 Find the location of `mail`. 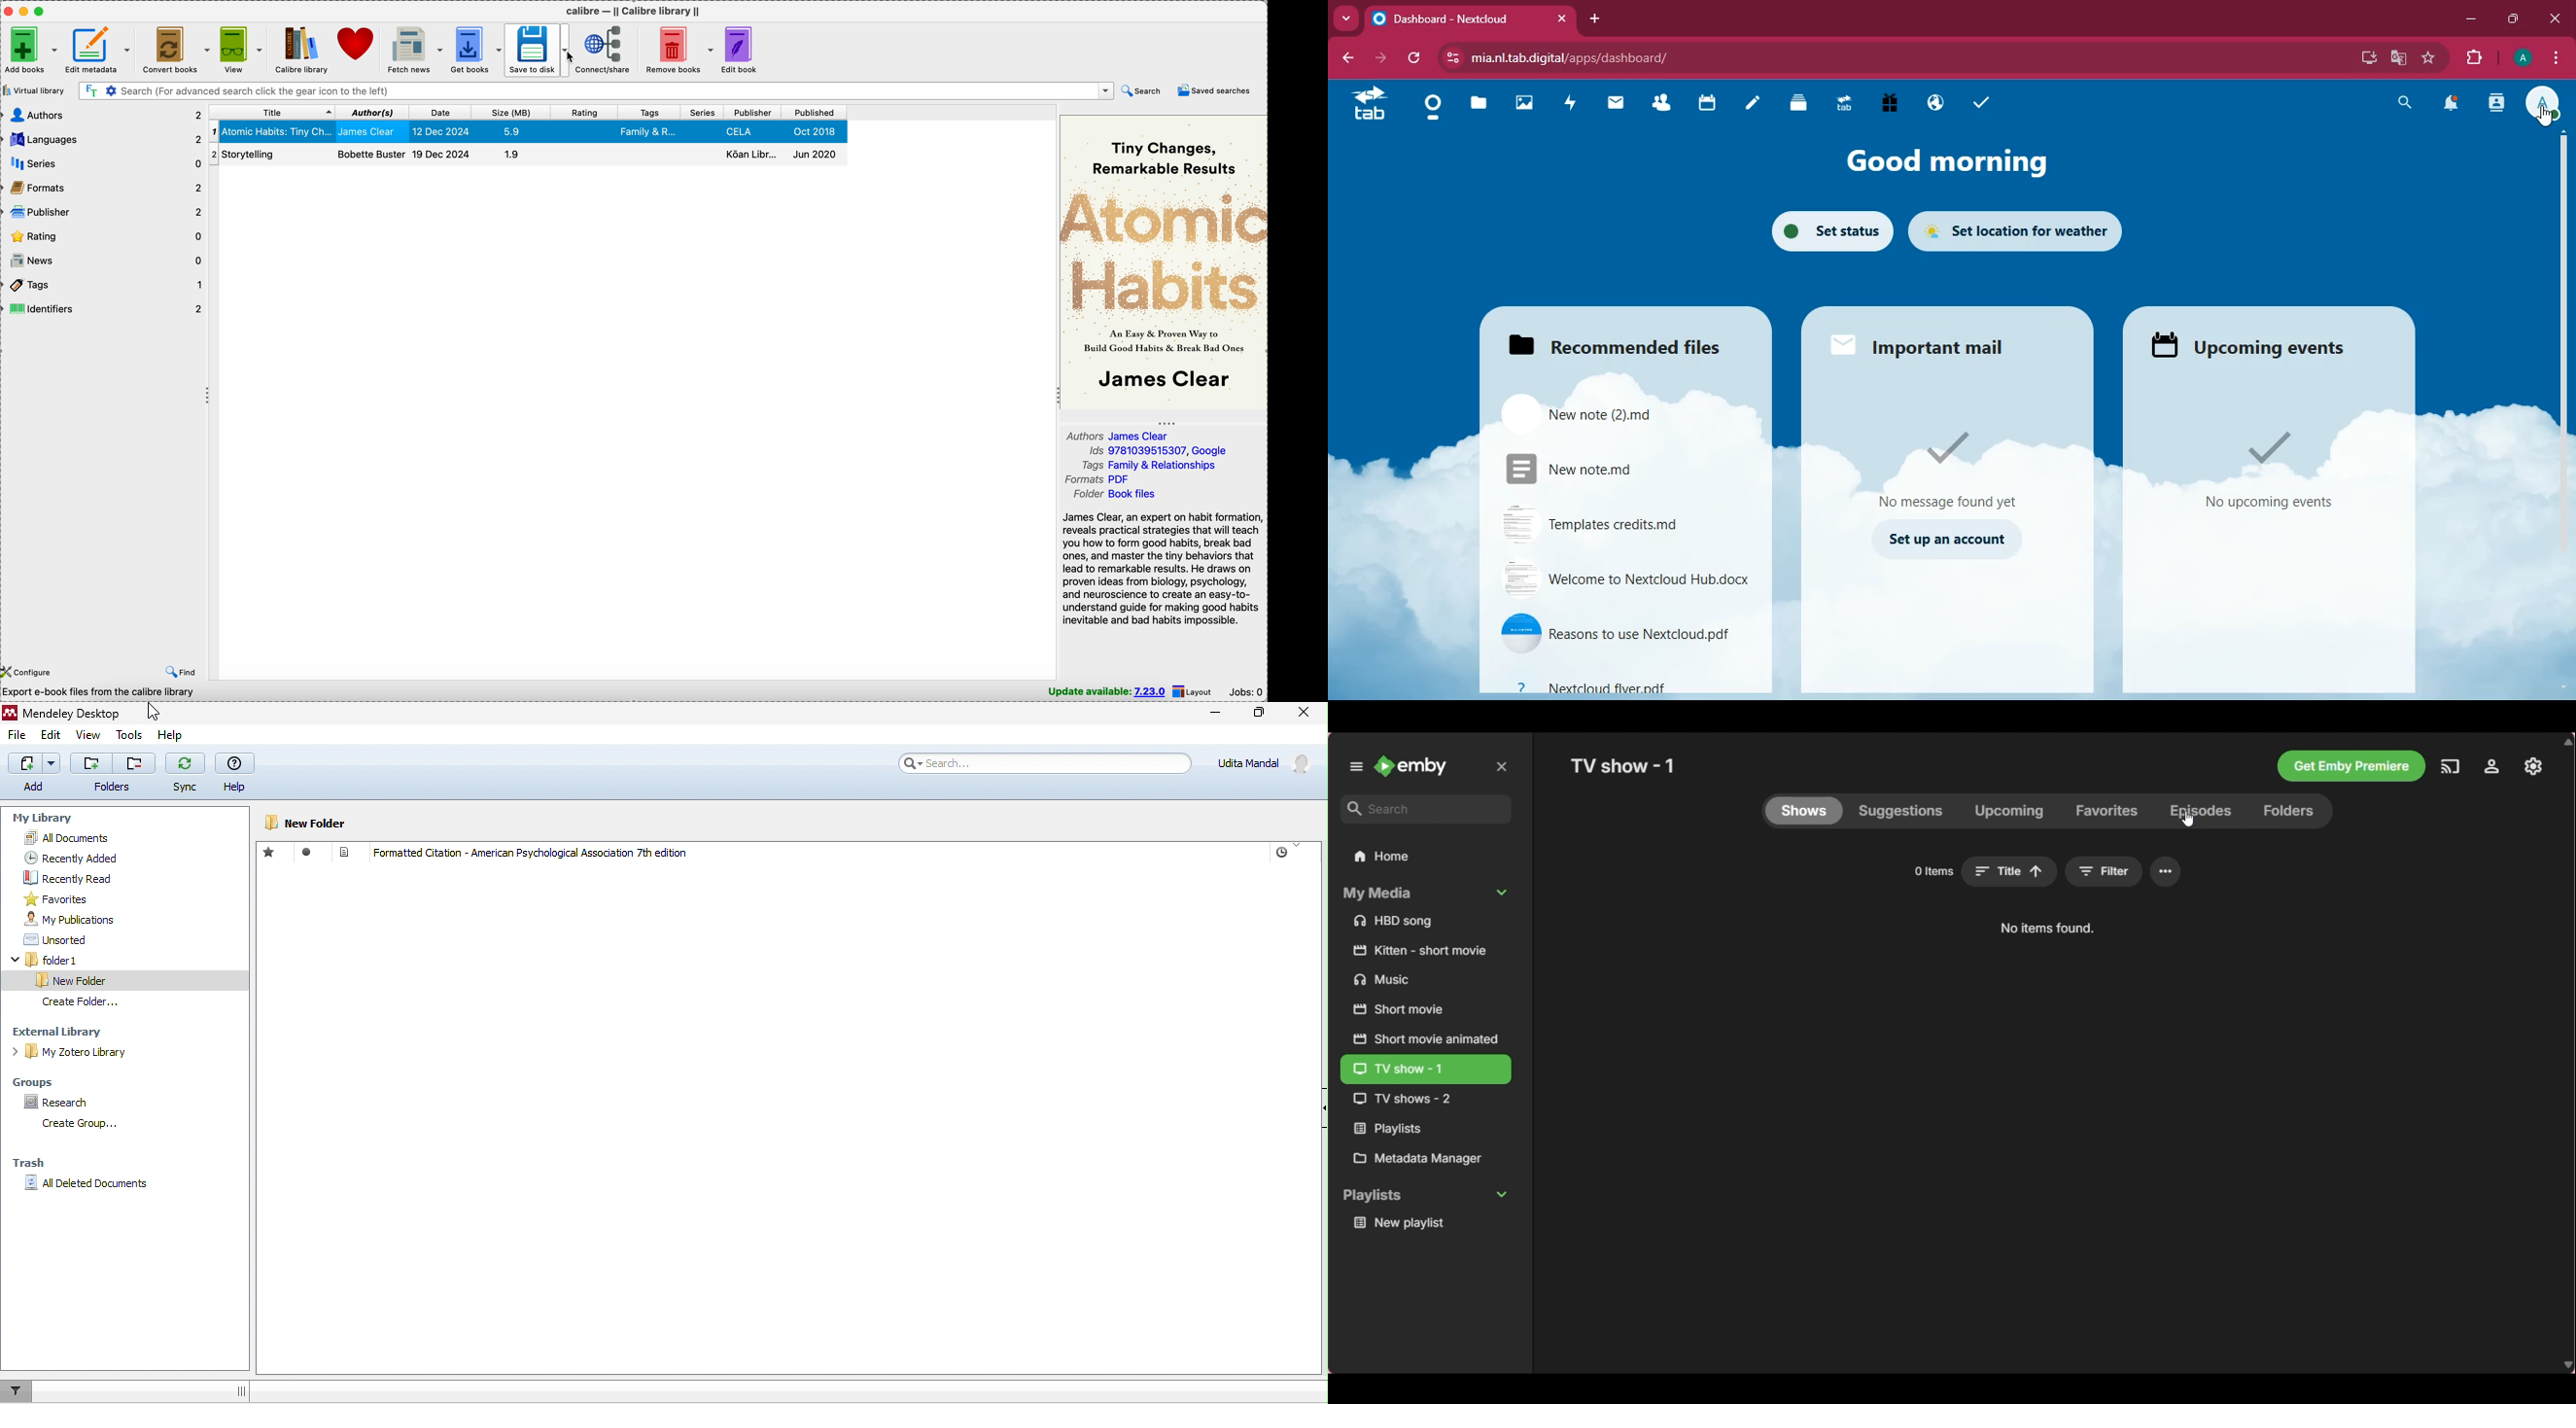

mail is located at coordinates (1614, 104).